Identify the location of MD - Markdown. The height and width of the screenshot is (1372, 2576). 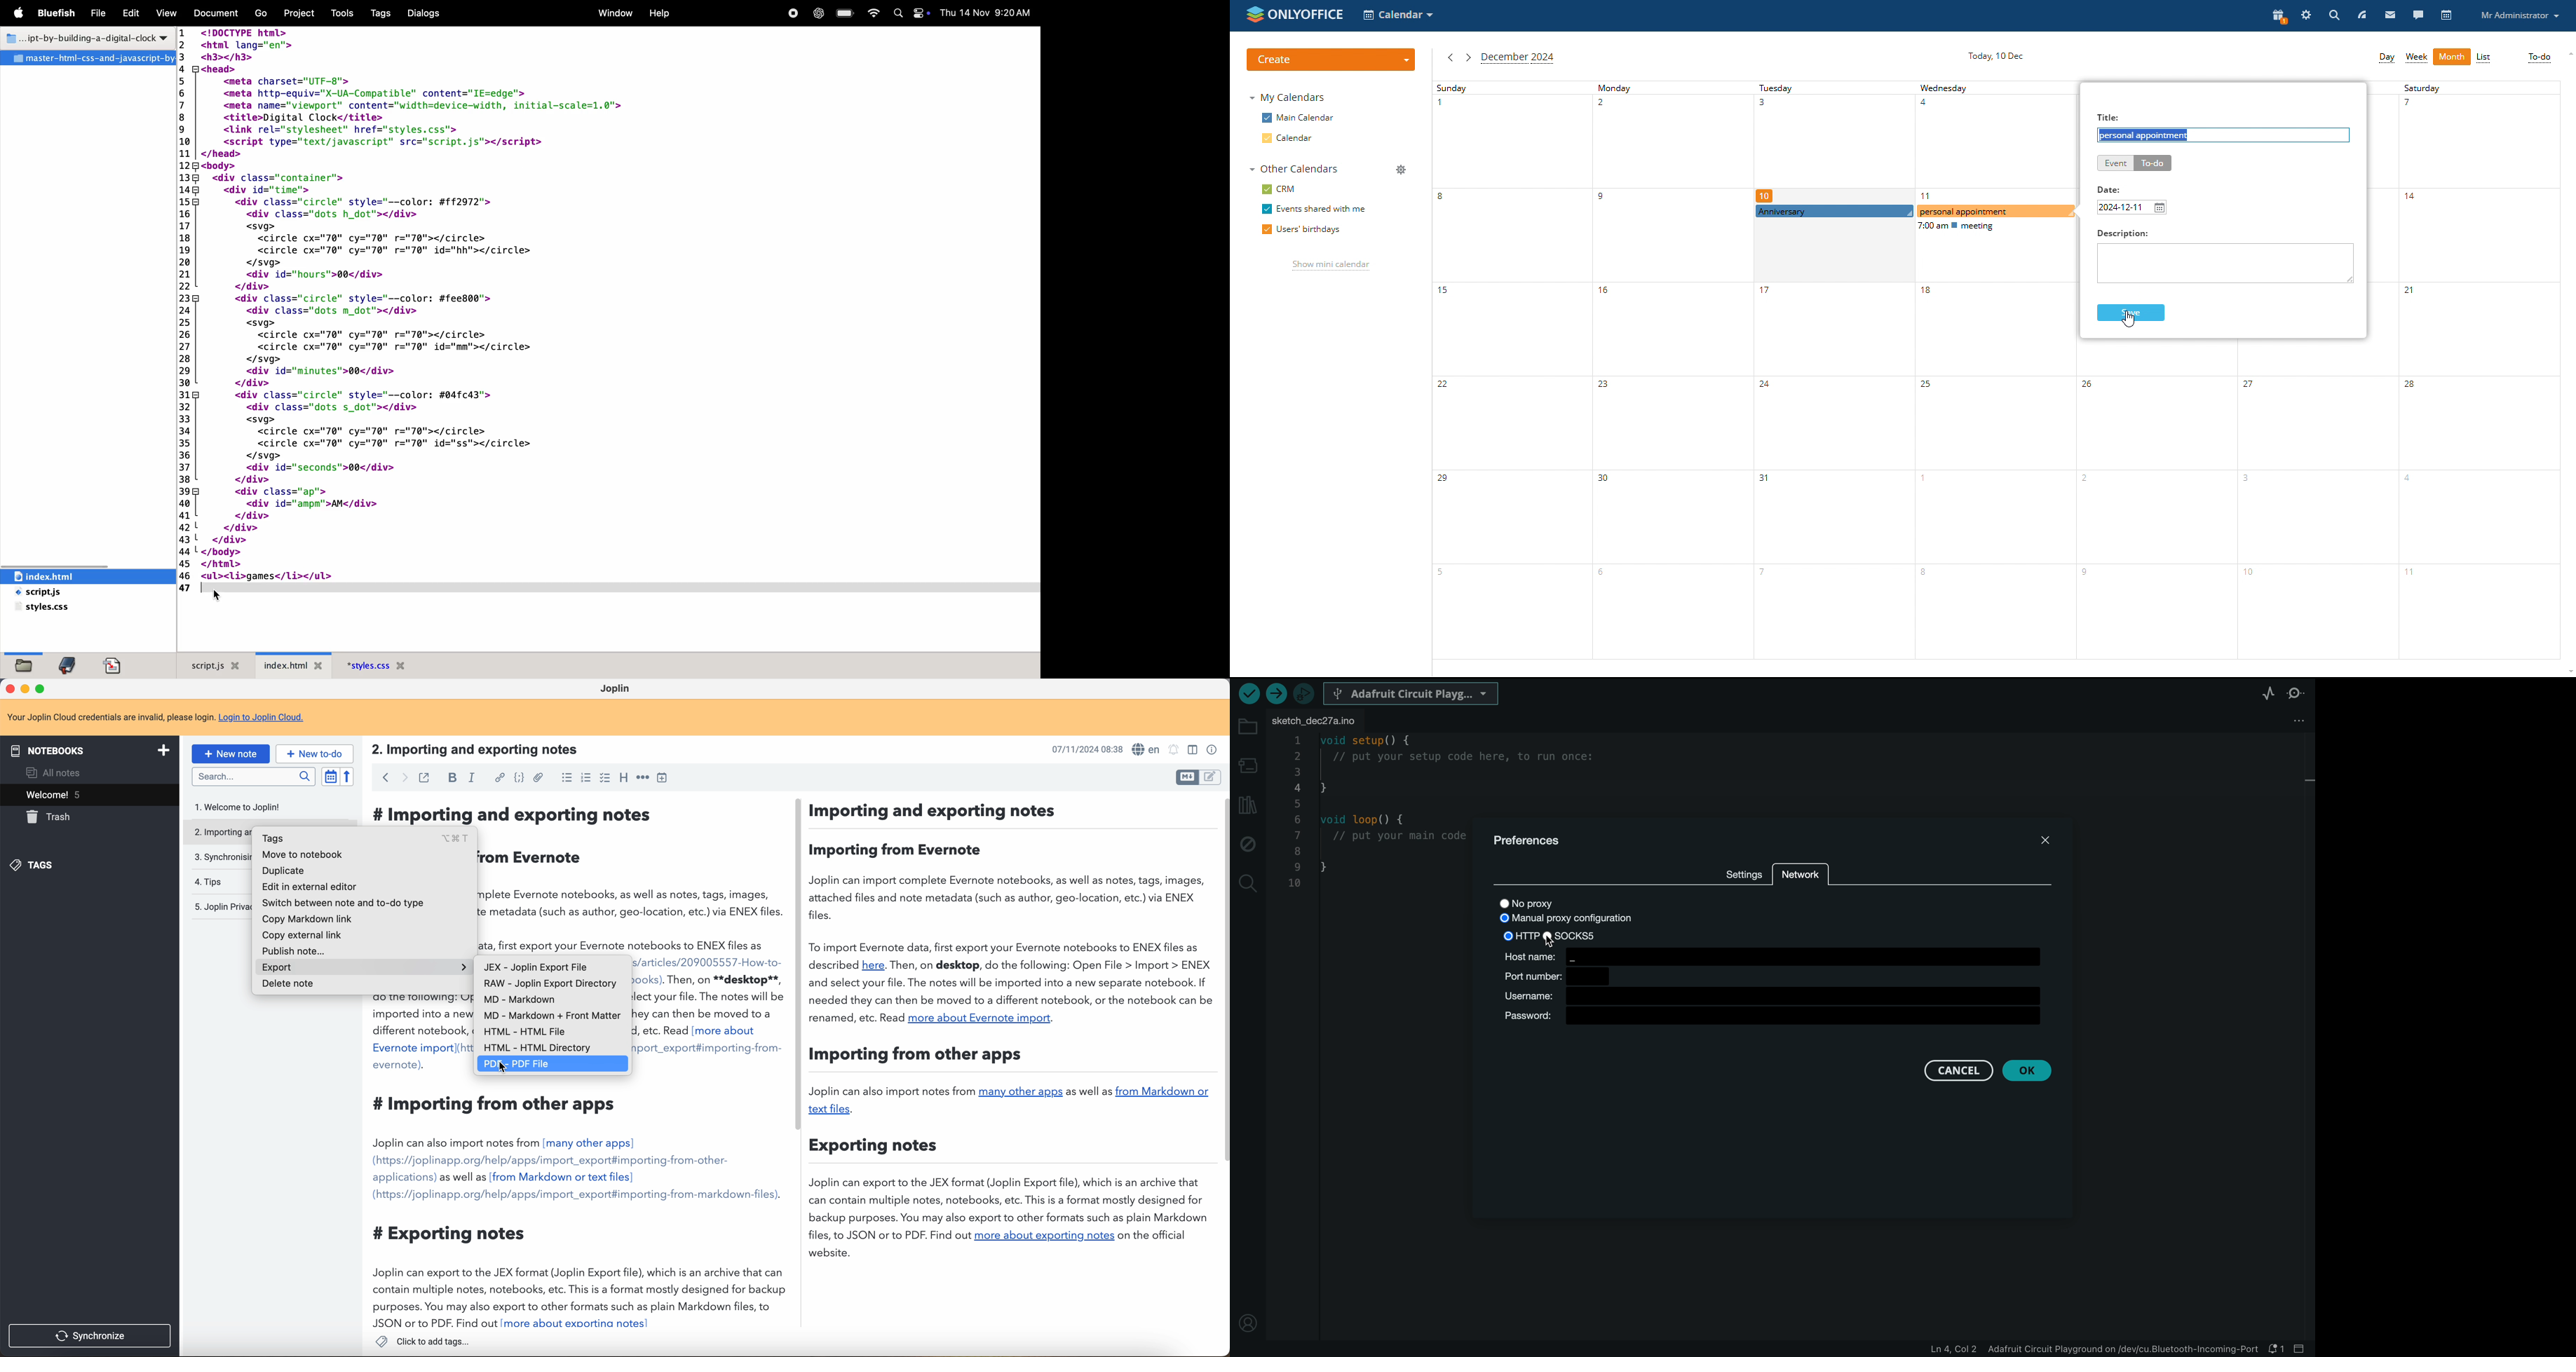
(519, 1001).